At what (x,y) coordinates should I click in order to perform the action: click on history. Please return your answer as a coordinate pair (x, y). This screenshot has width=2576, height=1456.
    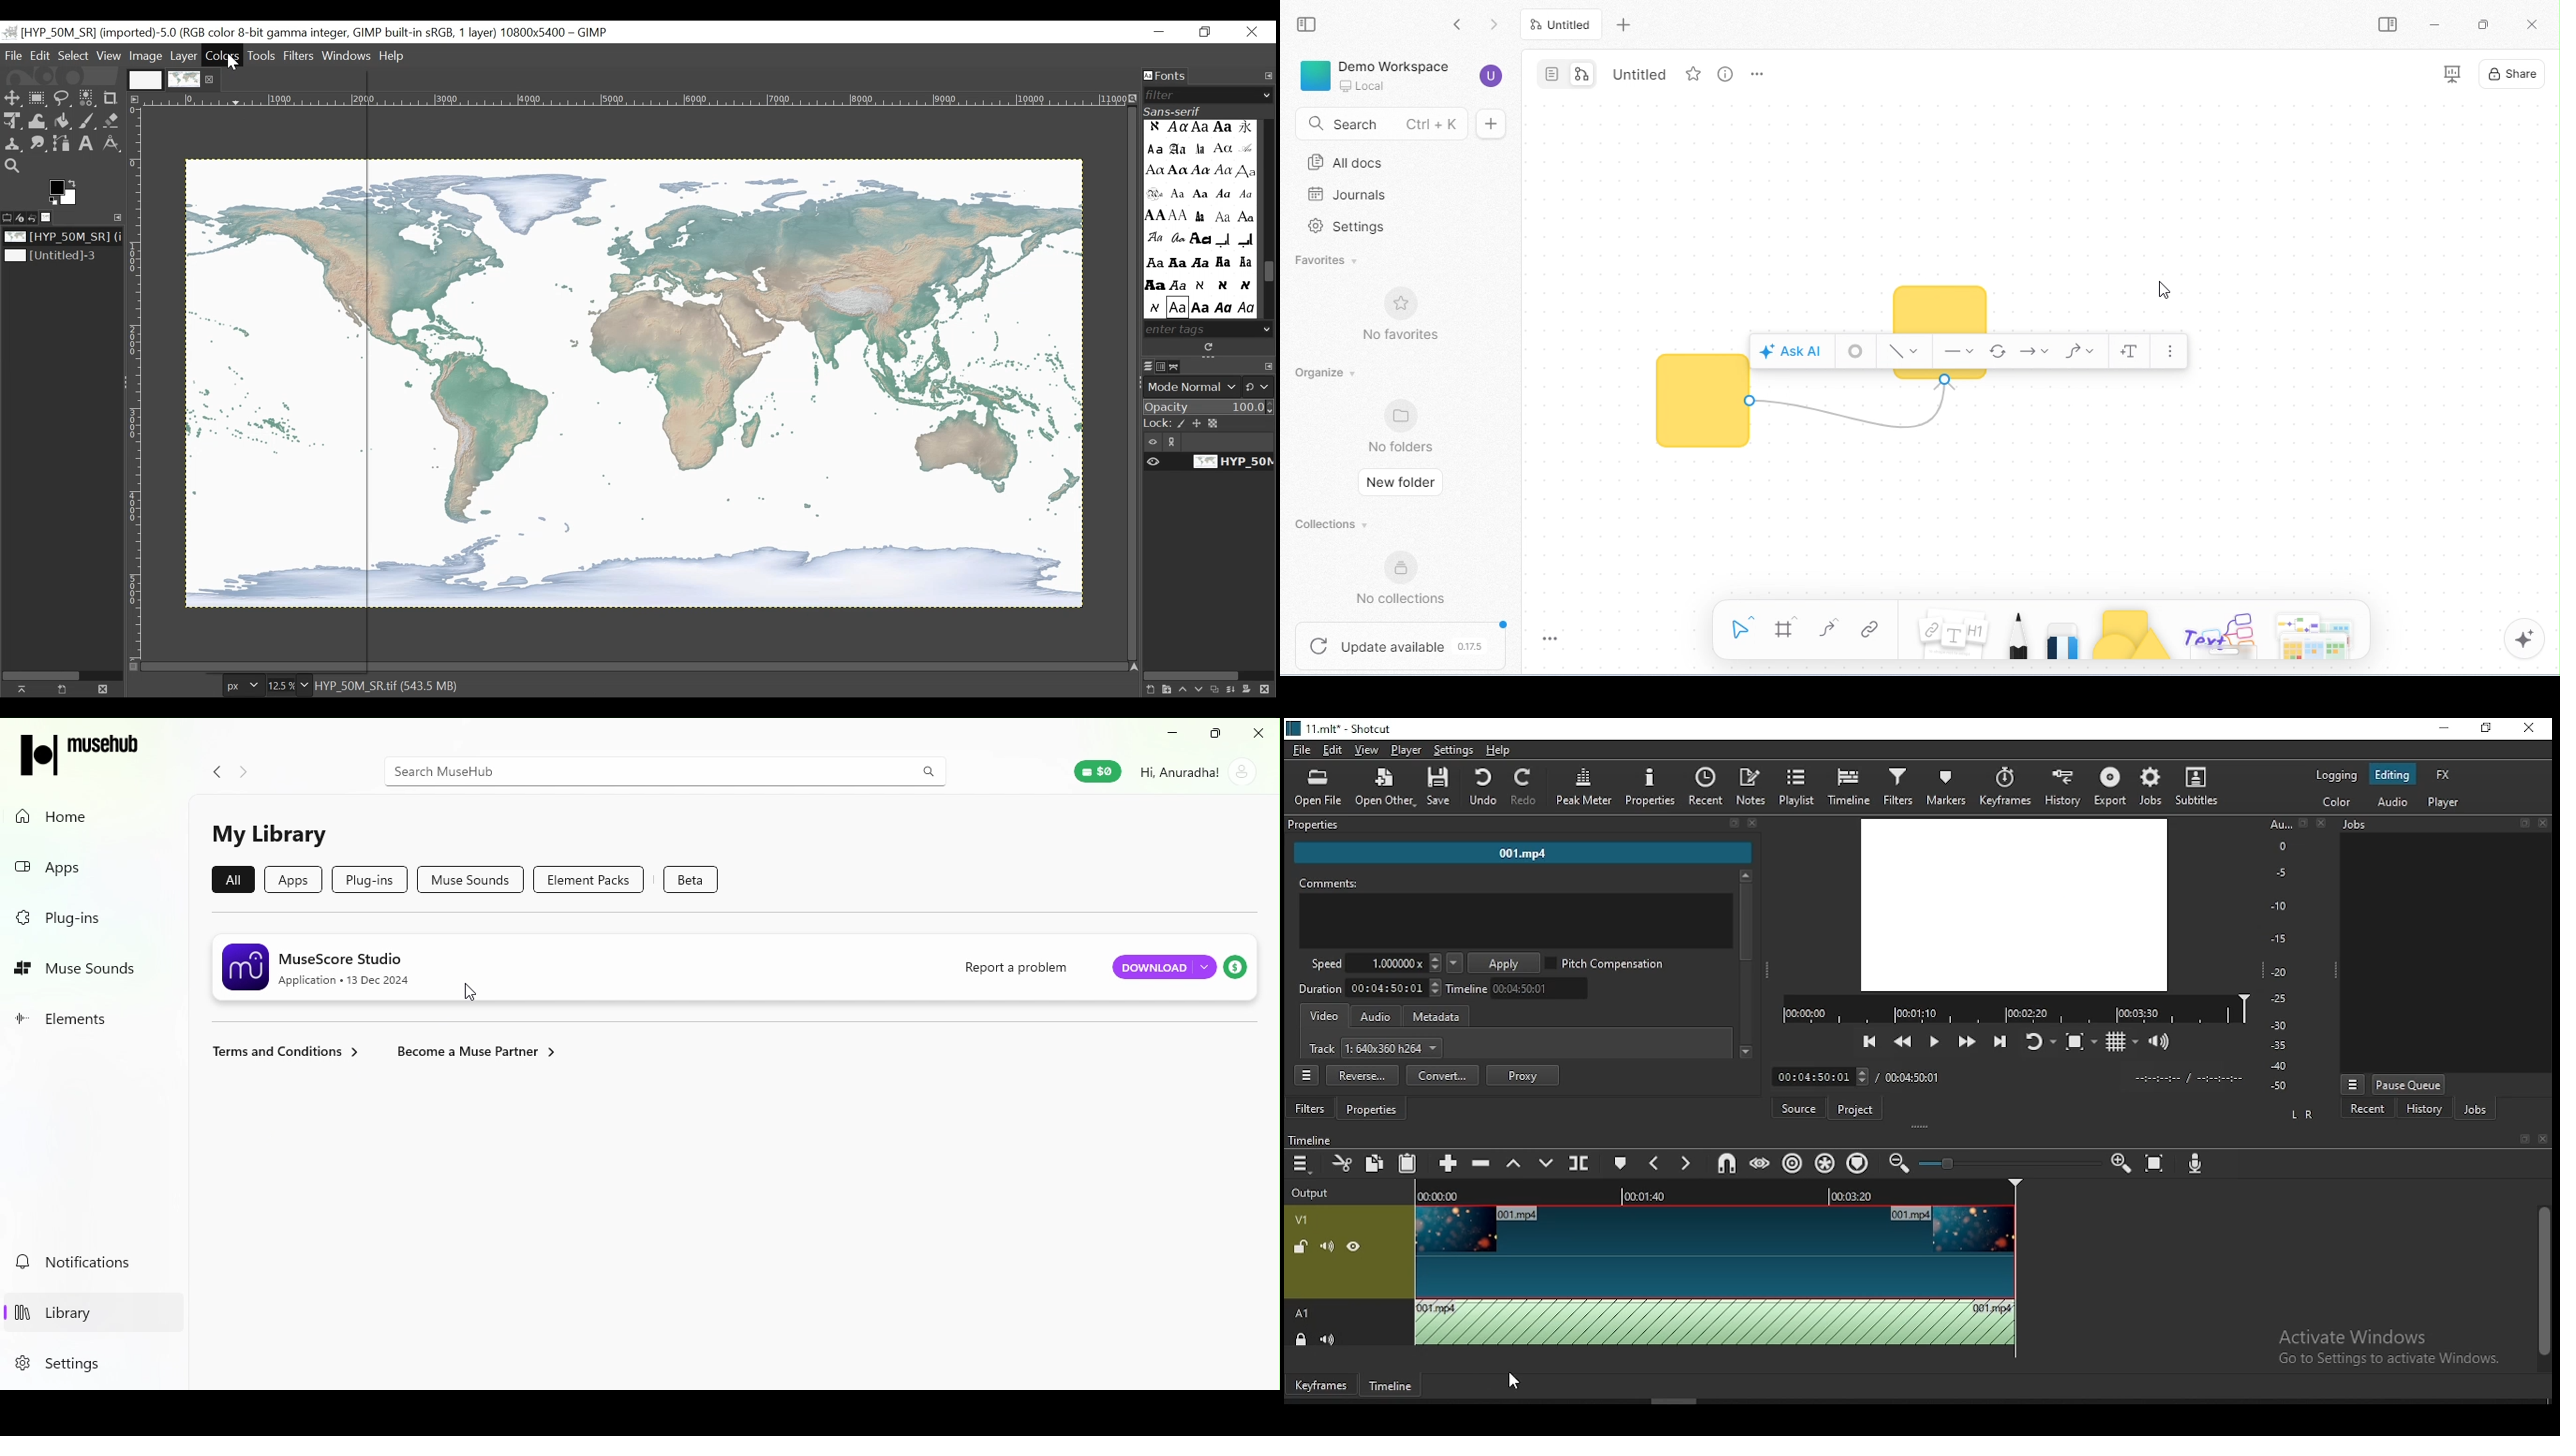
    Looking at the image, I should click on (2063, 785).